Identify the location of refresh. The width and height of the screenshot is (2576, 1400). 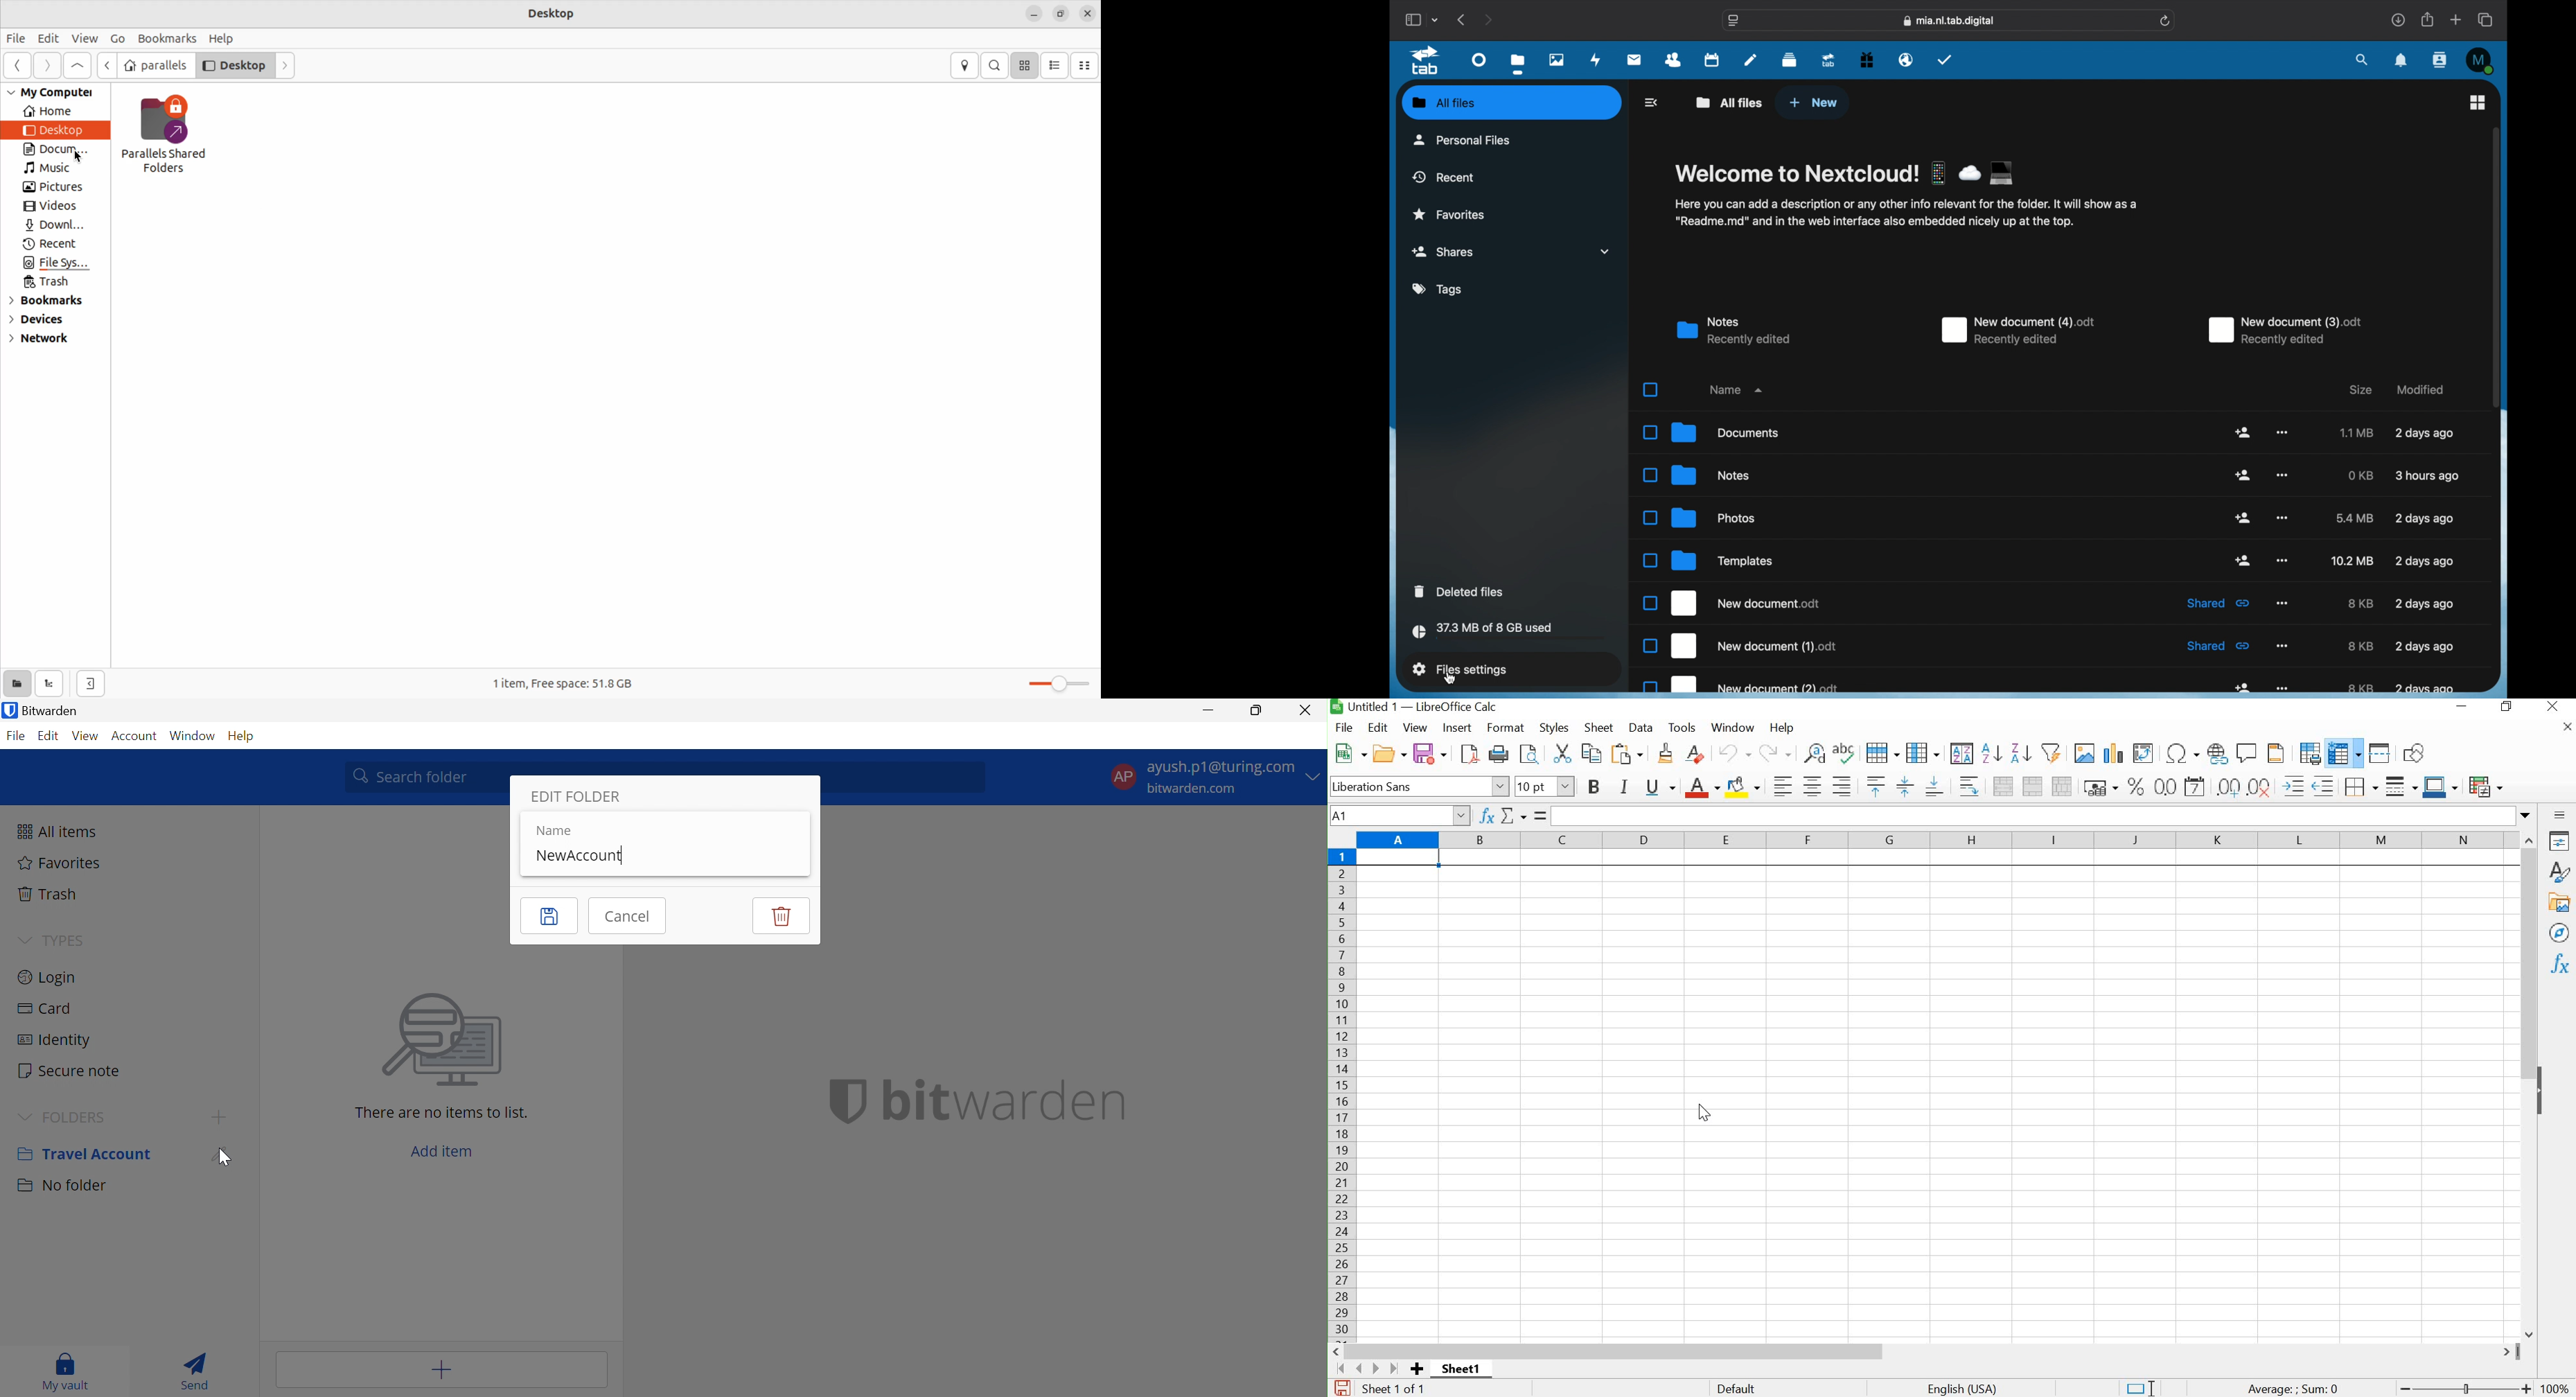
(2166, 20).